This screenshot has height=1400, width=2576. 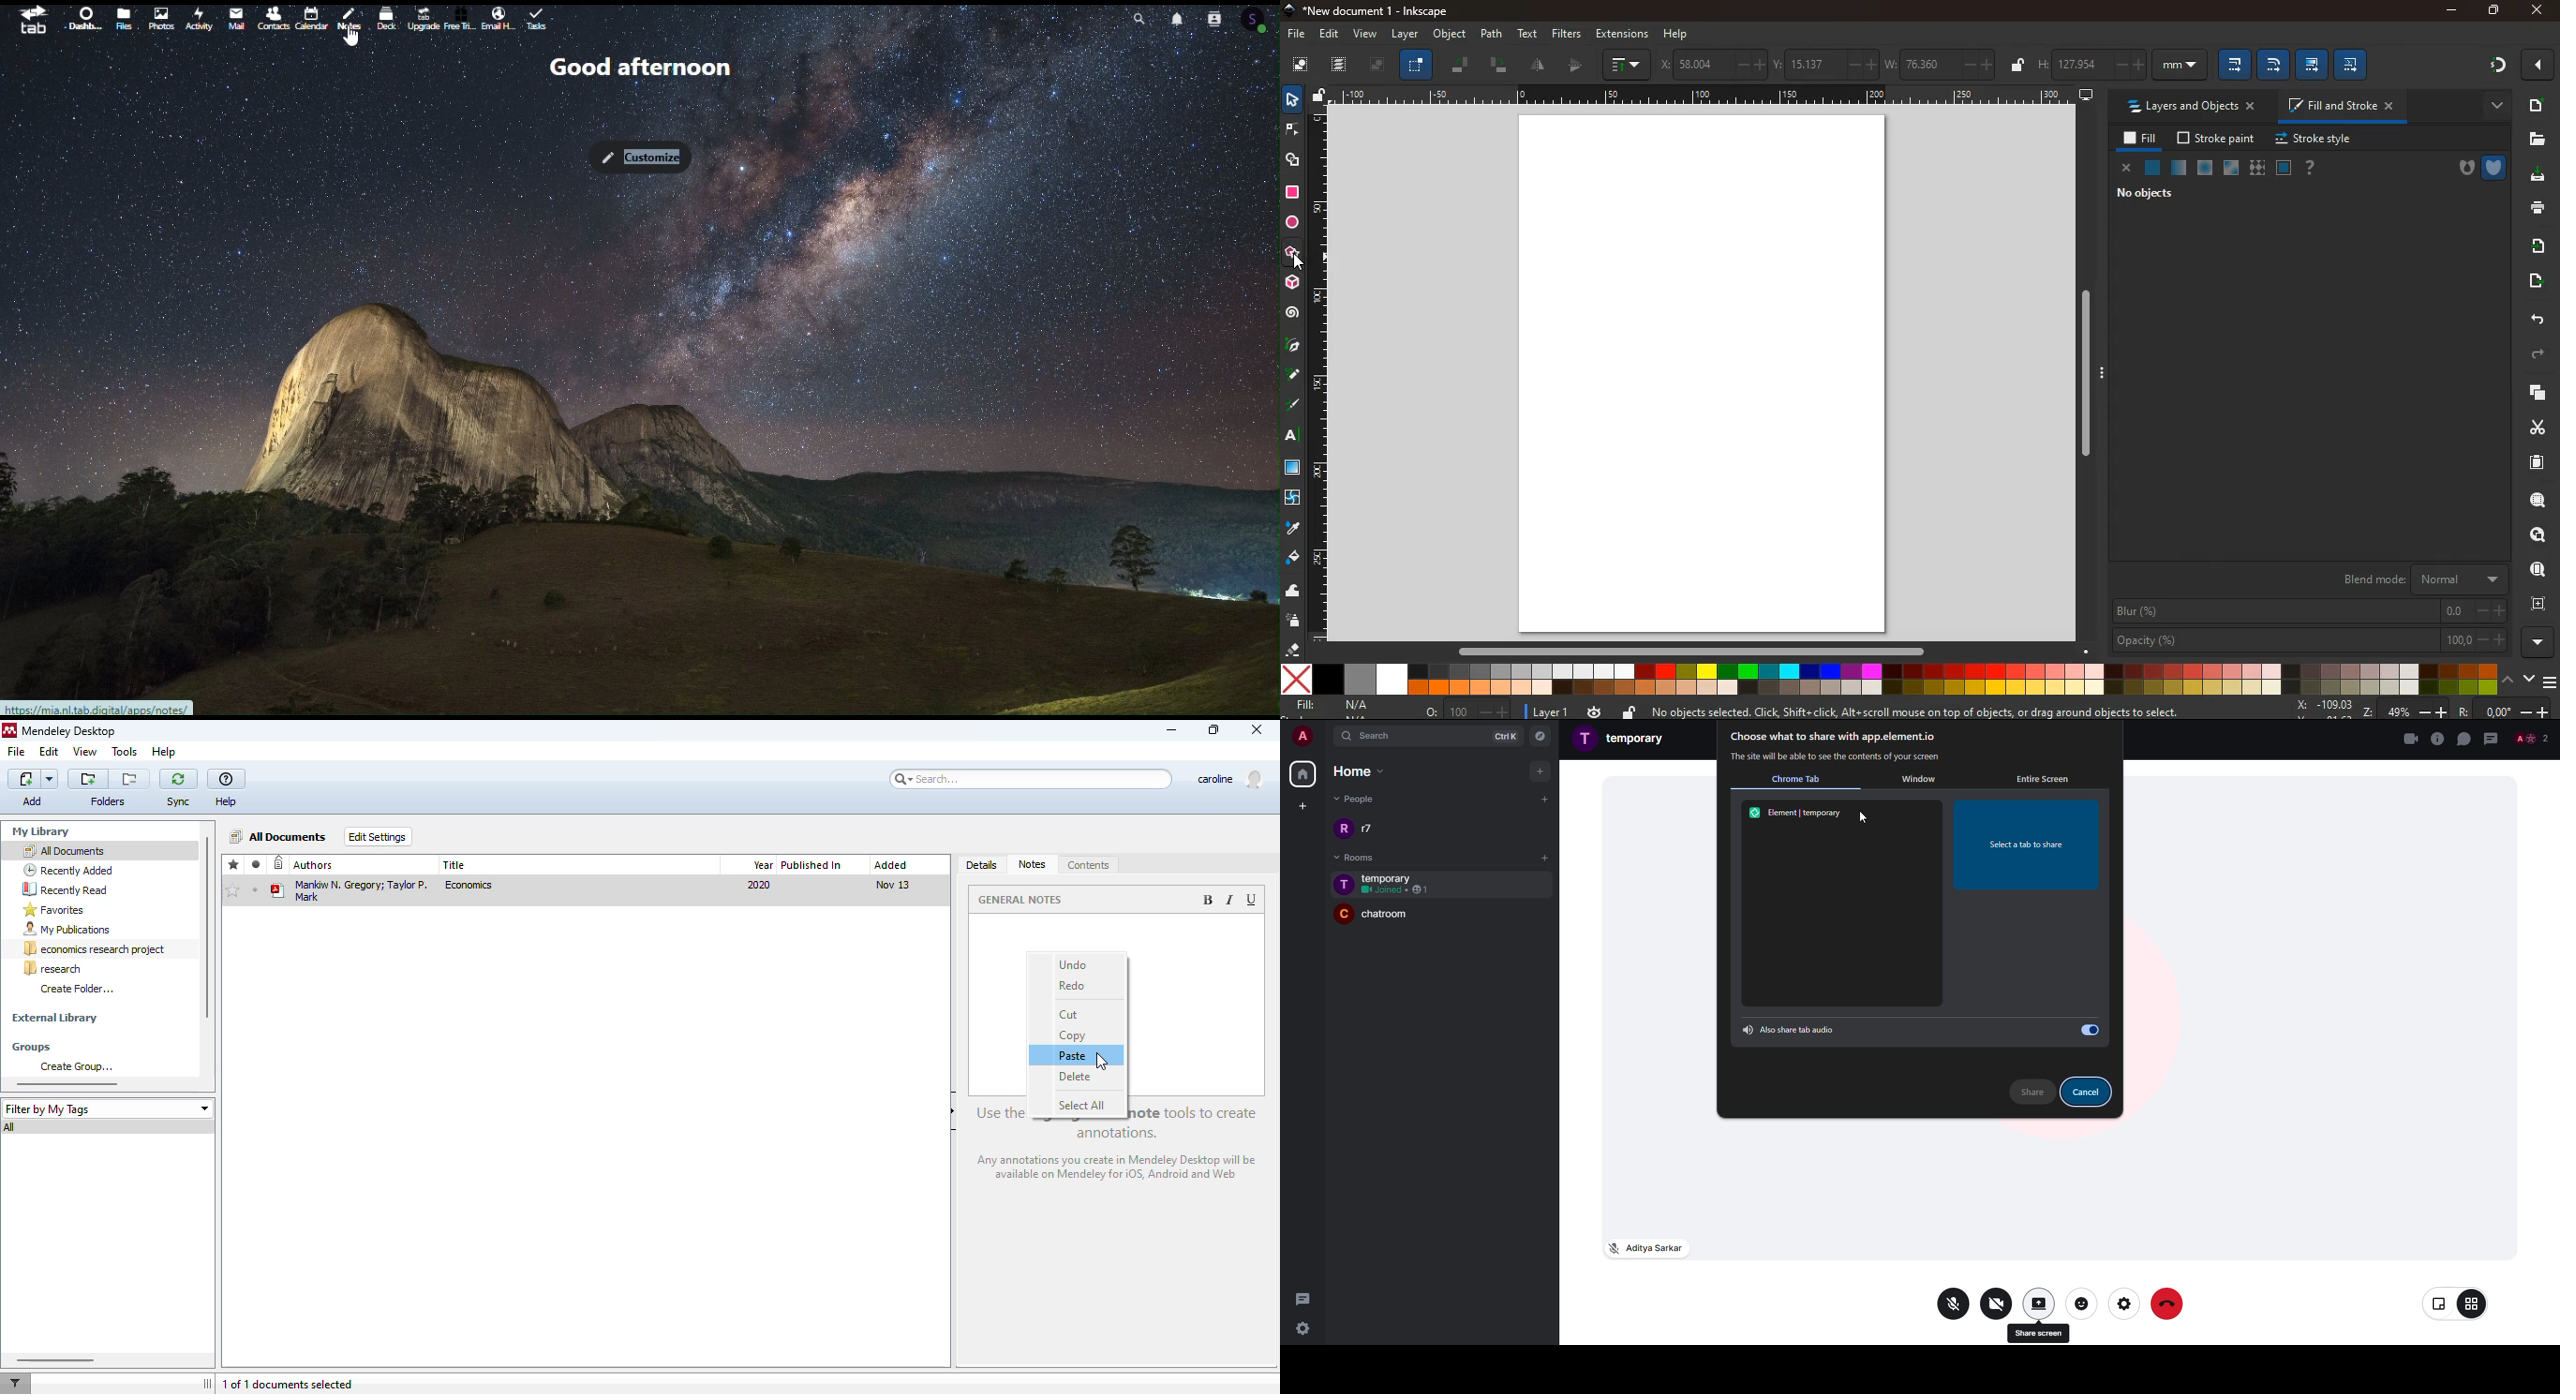 I want to click on profile, so click(x=1344, y=885).